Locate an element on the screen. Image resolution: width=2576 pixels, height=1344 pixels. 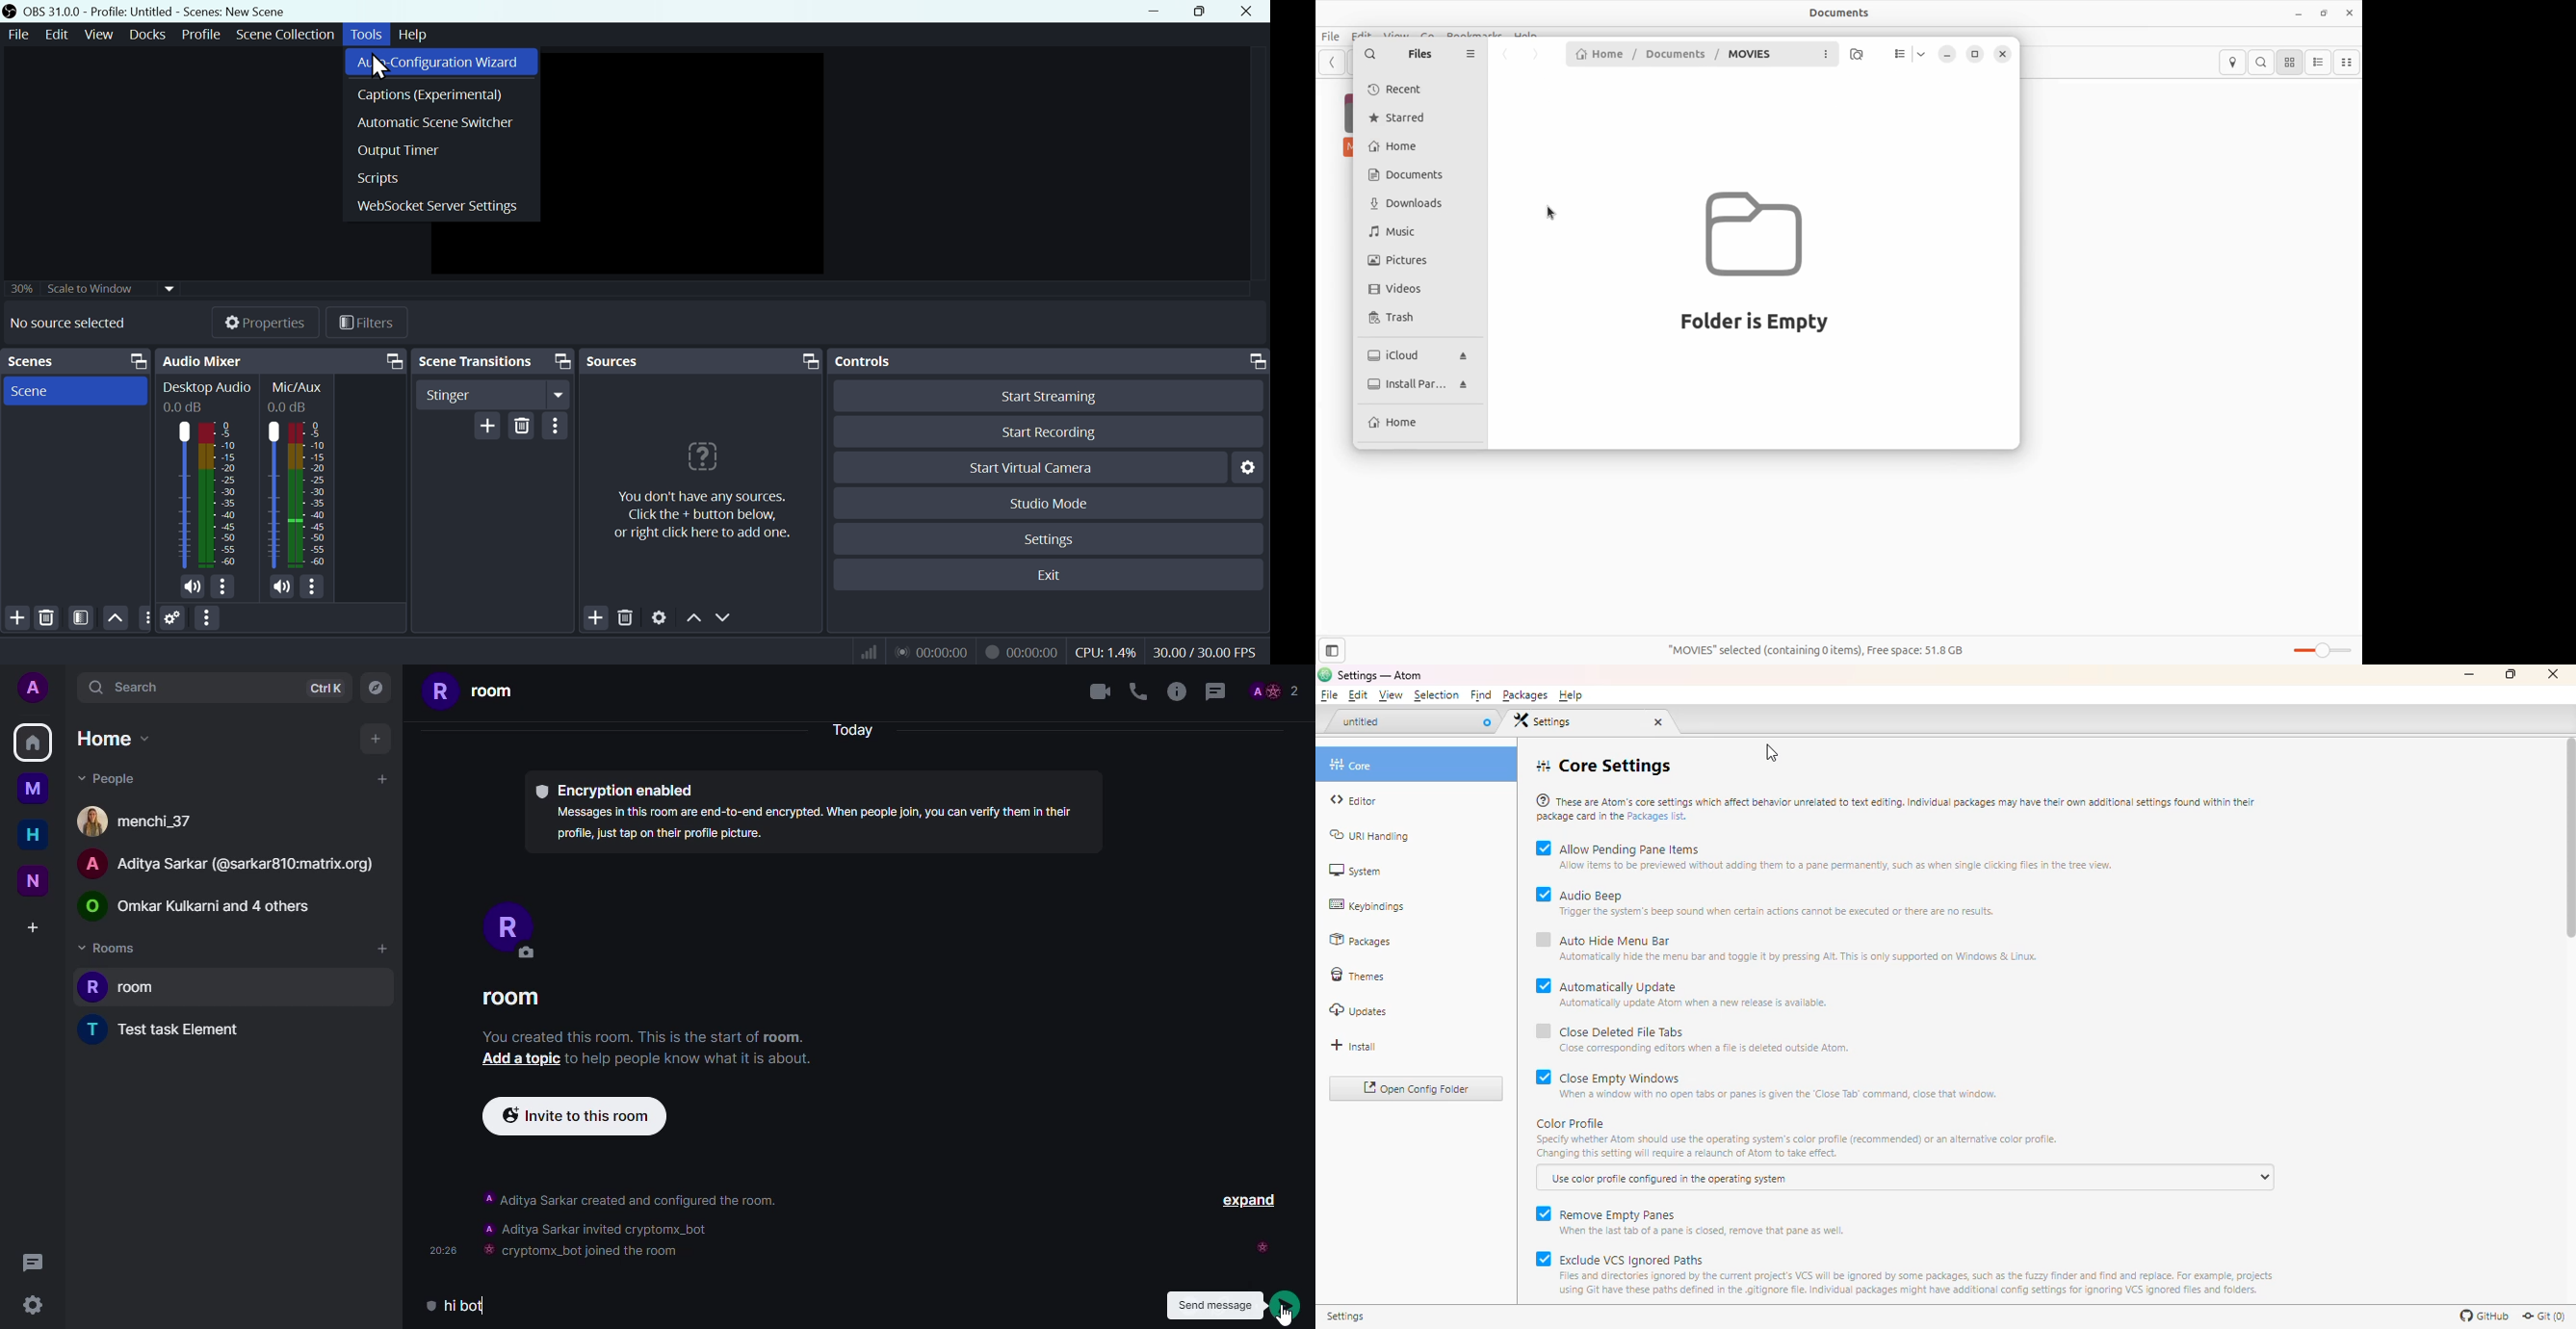
Messages in this room are end-to-end encrypted. When people join, you can verify them In thelr
profile, just tap on their profile picture. is located at coordinates (820, 826).